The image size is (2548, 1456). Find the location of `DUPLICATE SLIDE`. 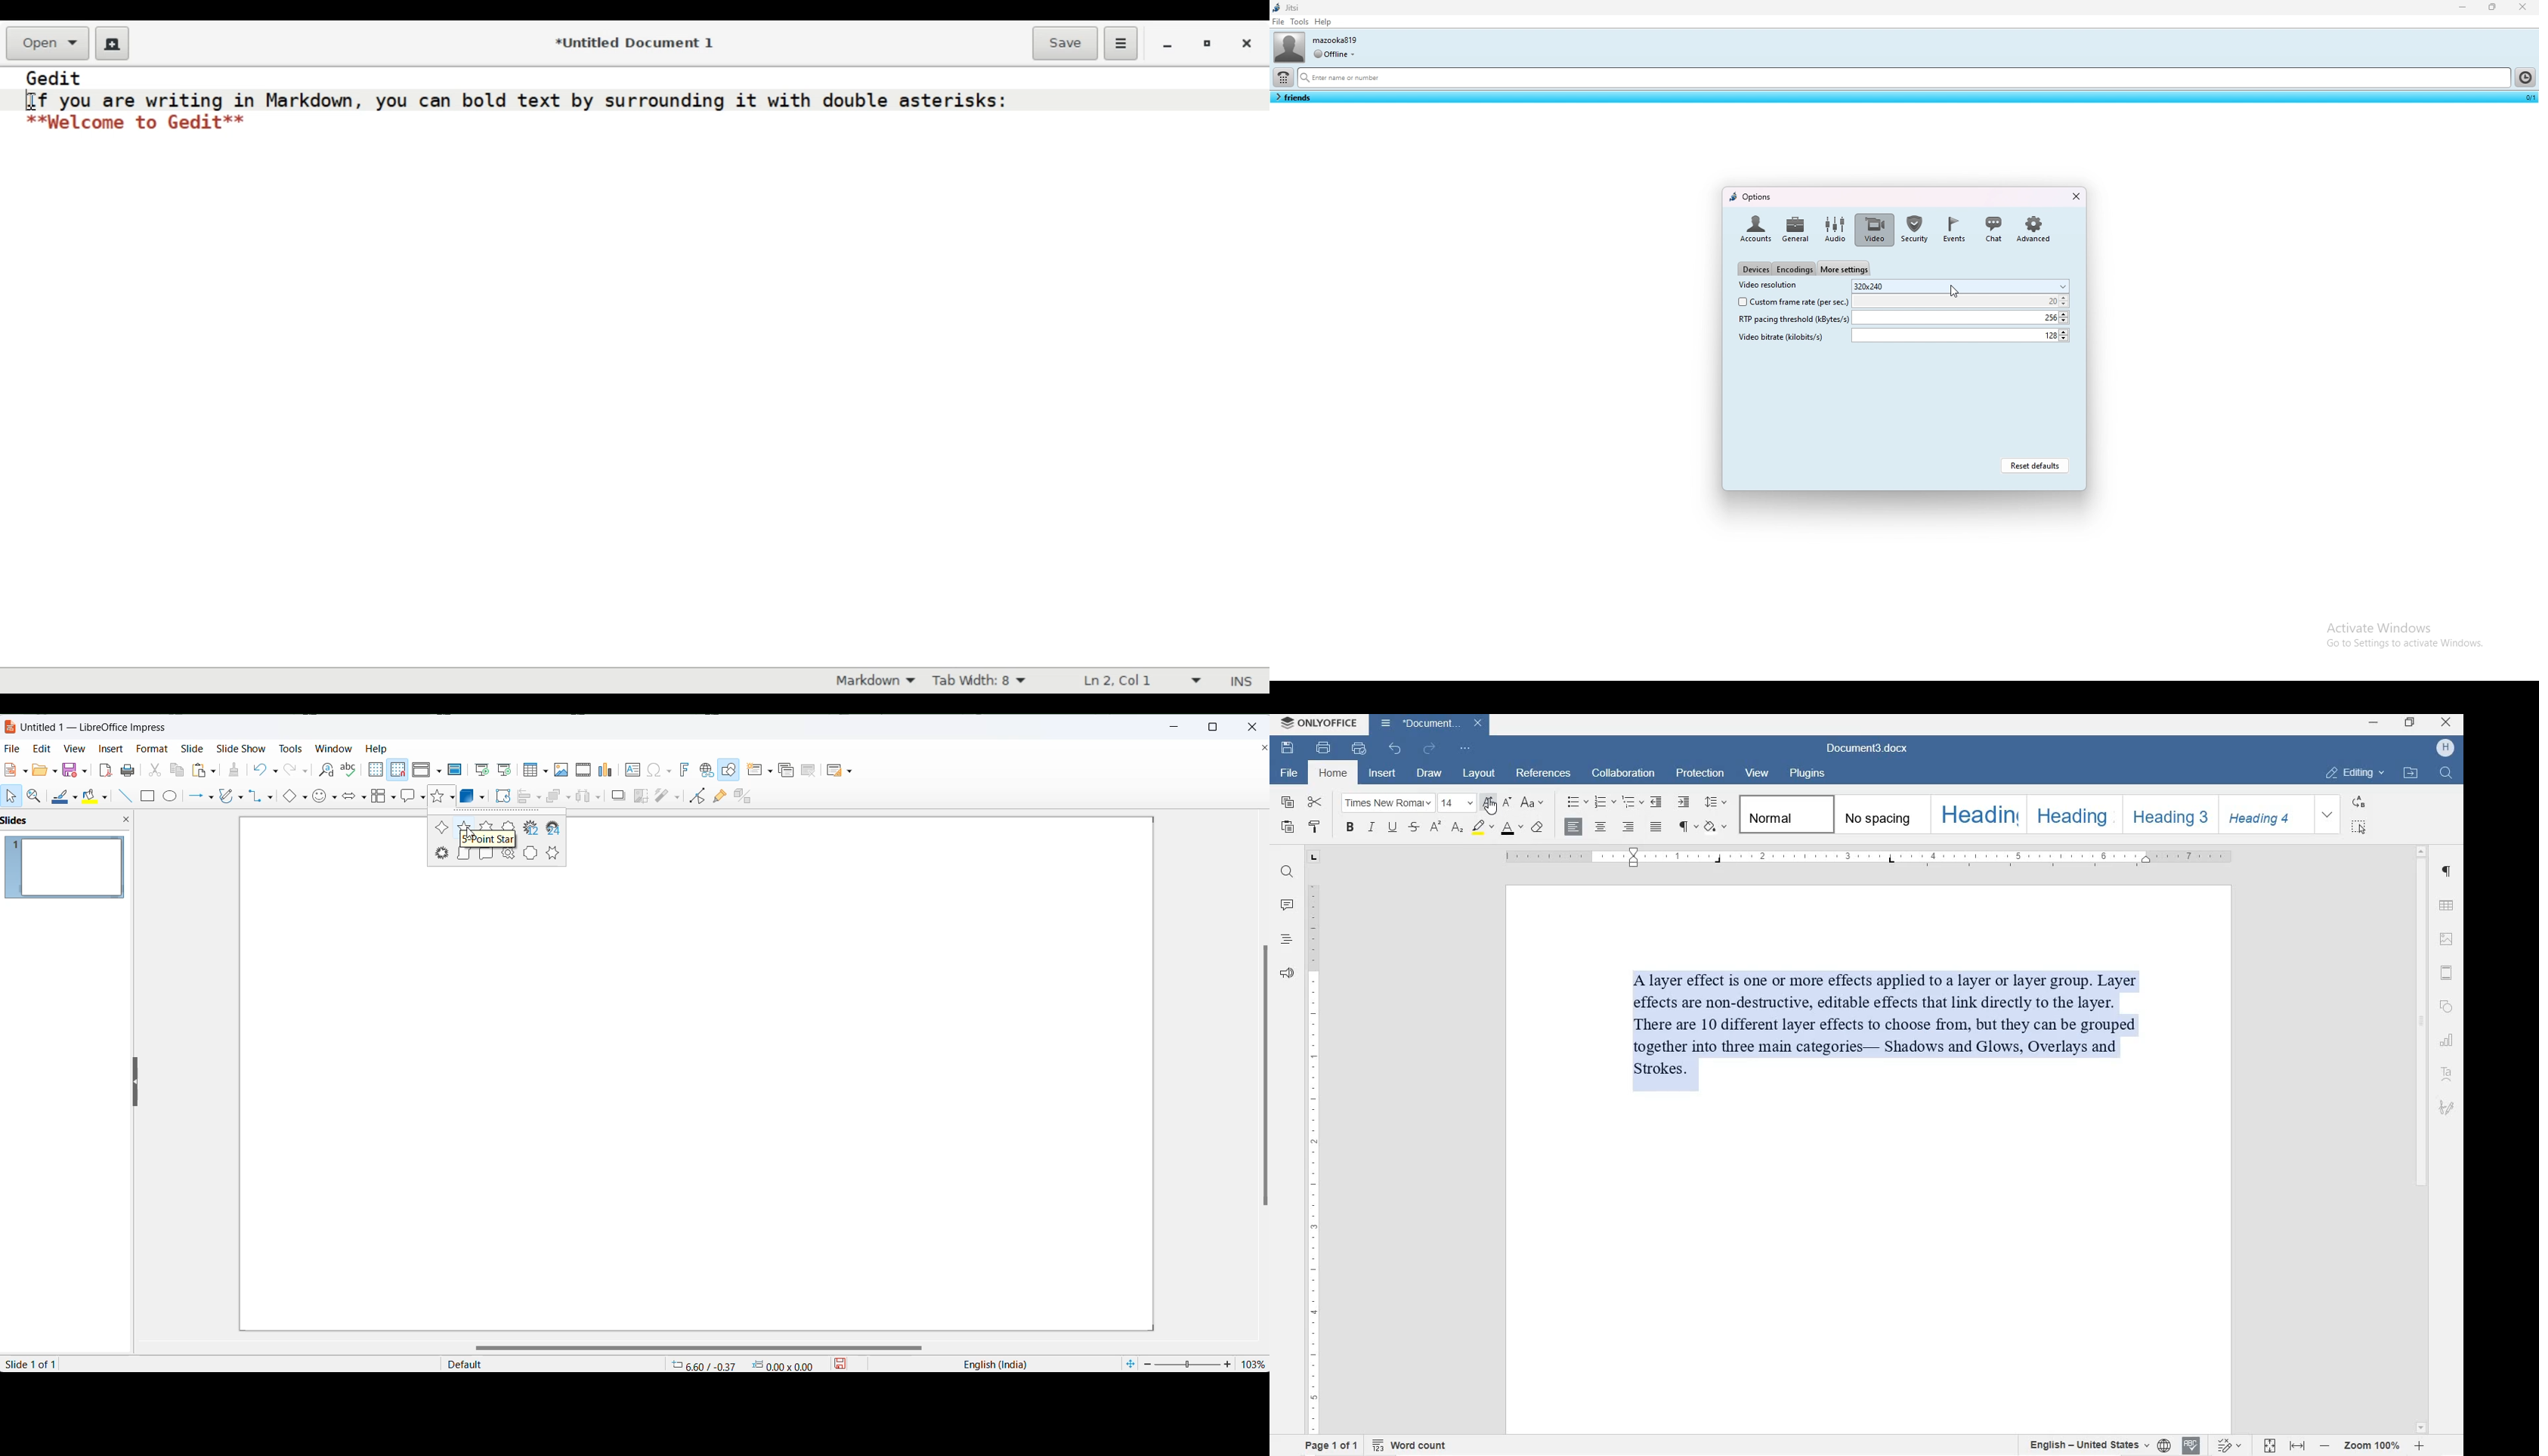

DUPLICATE SLIDE is located at coordinates (786, 772).